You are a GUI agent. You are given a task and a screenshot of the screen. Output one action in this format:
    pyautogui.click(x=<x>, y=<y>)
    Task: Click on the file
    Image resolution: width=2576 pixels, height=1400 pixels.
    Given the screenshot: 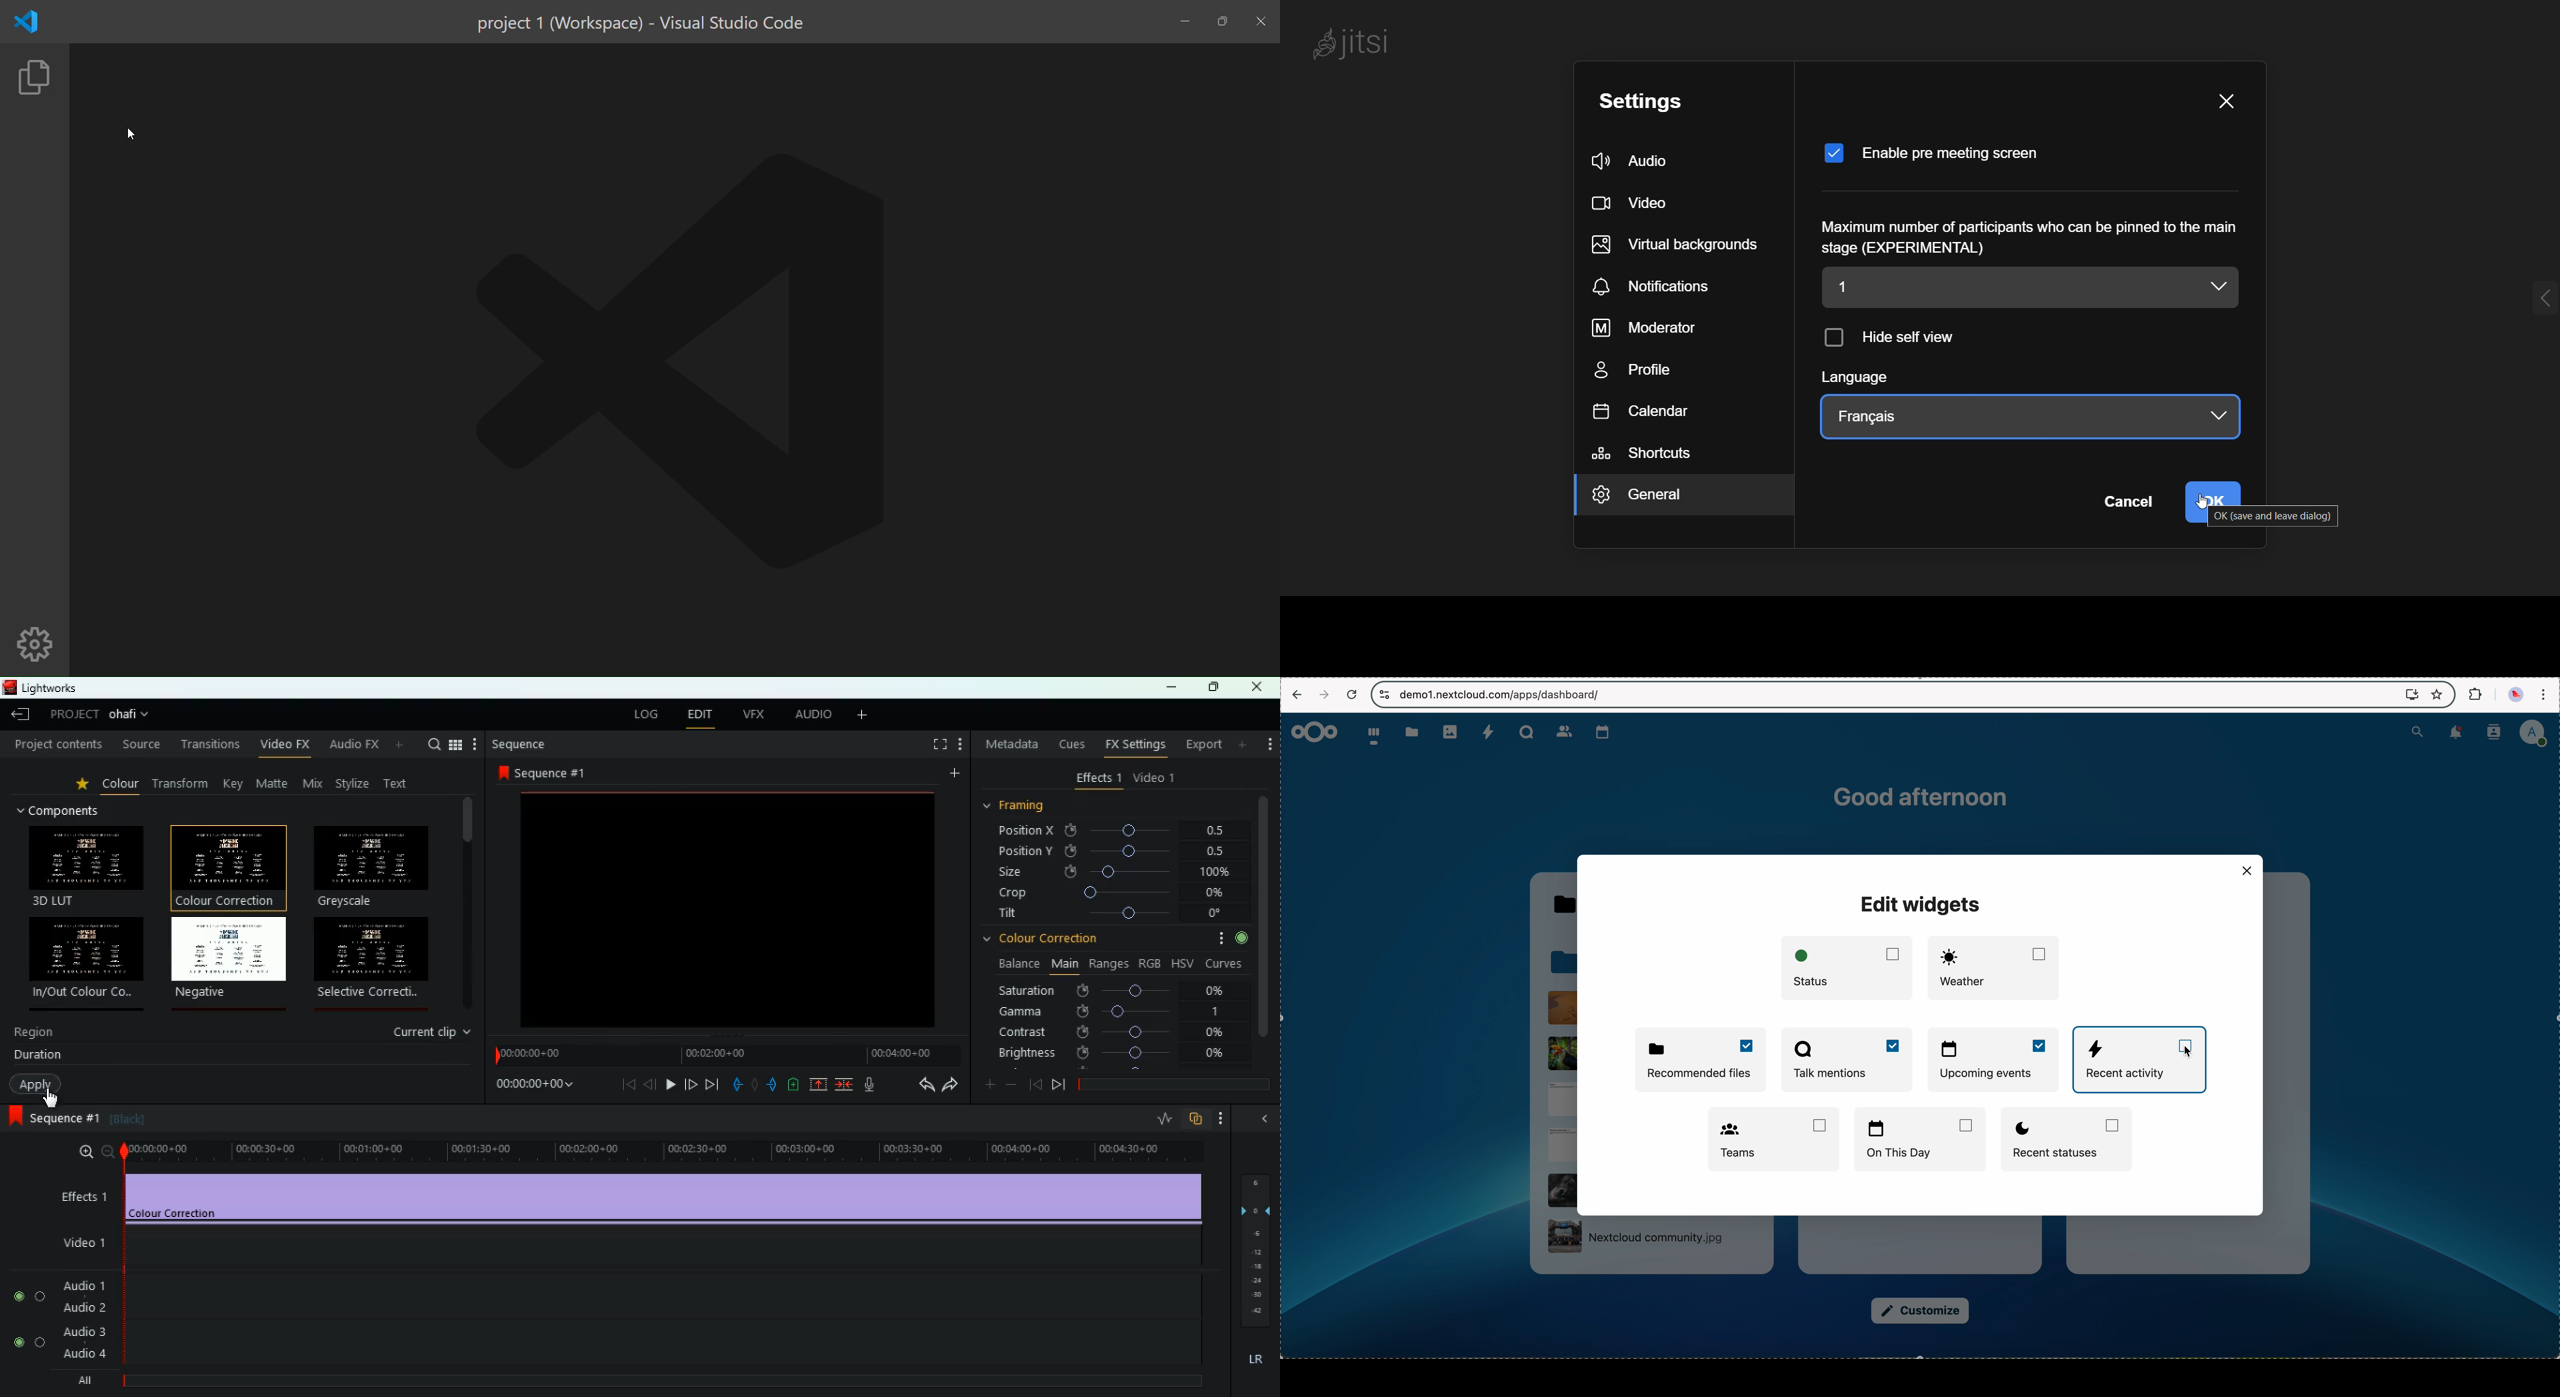 What is the action you would take?
    pyautogui.click(x=1560, y=1053)
    